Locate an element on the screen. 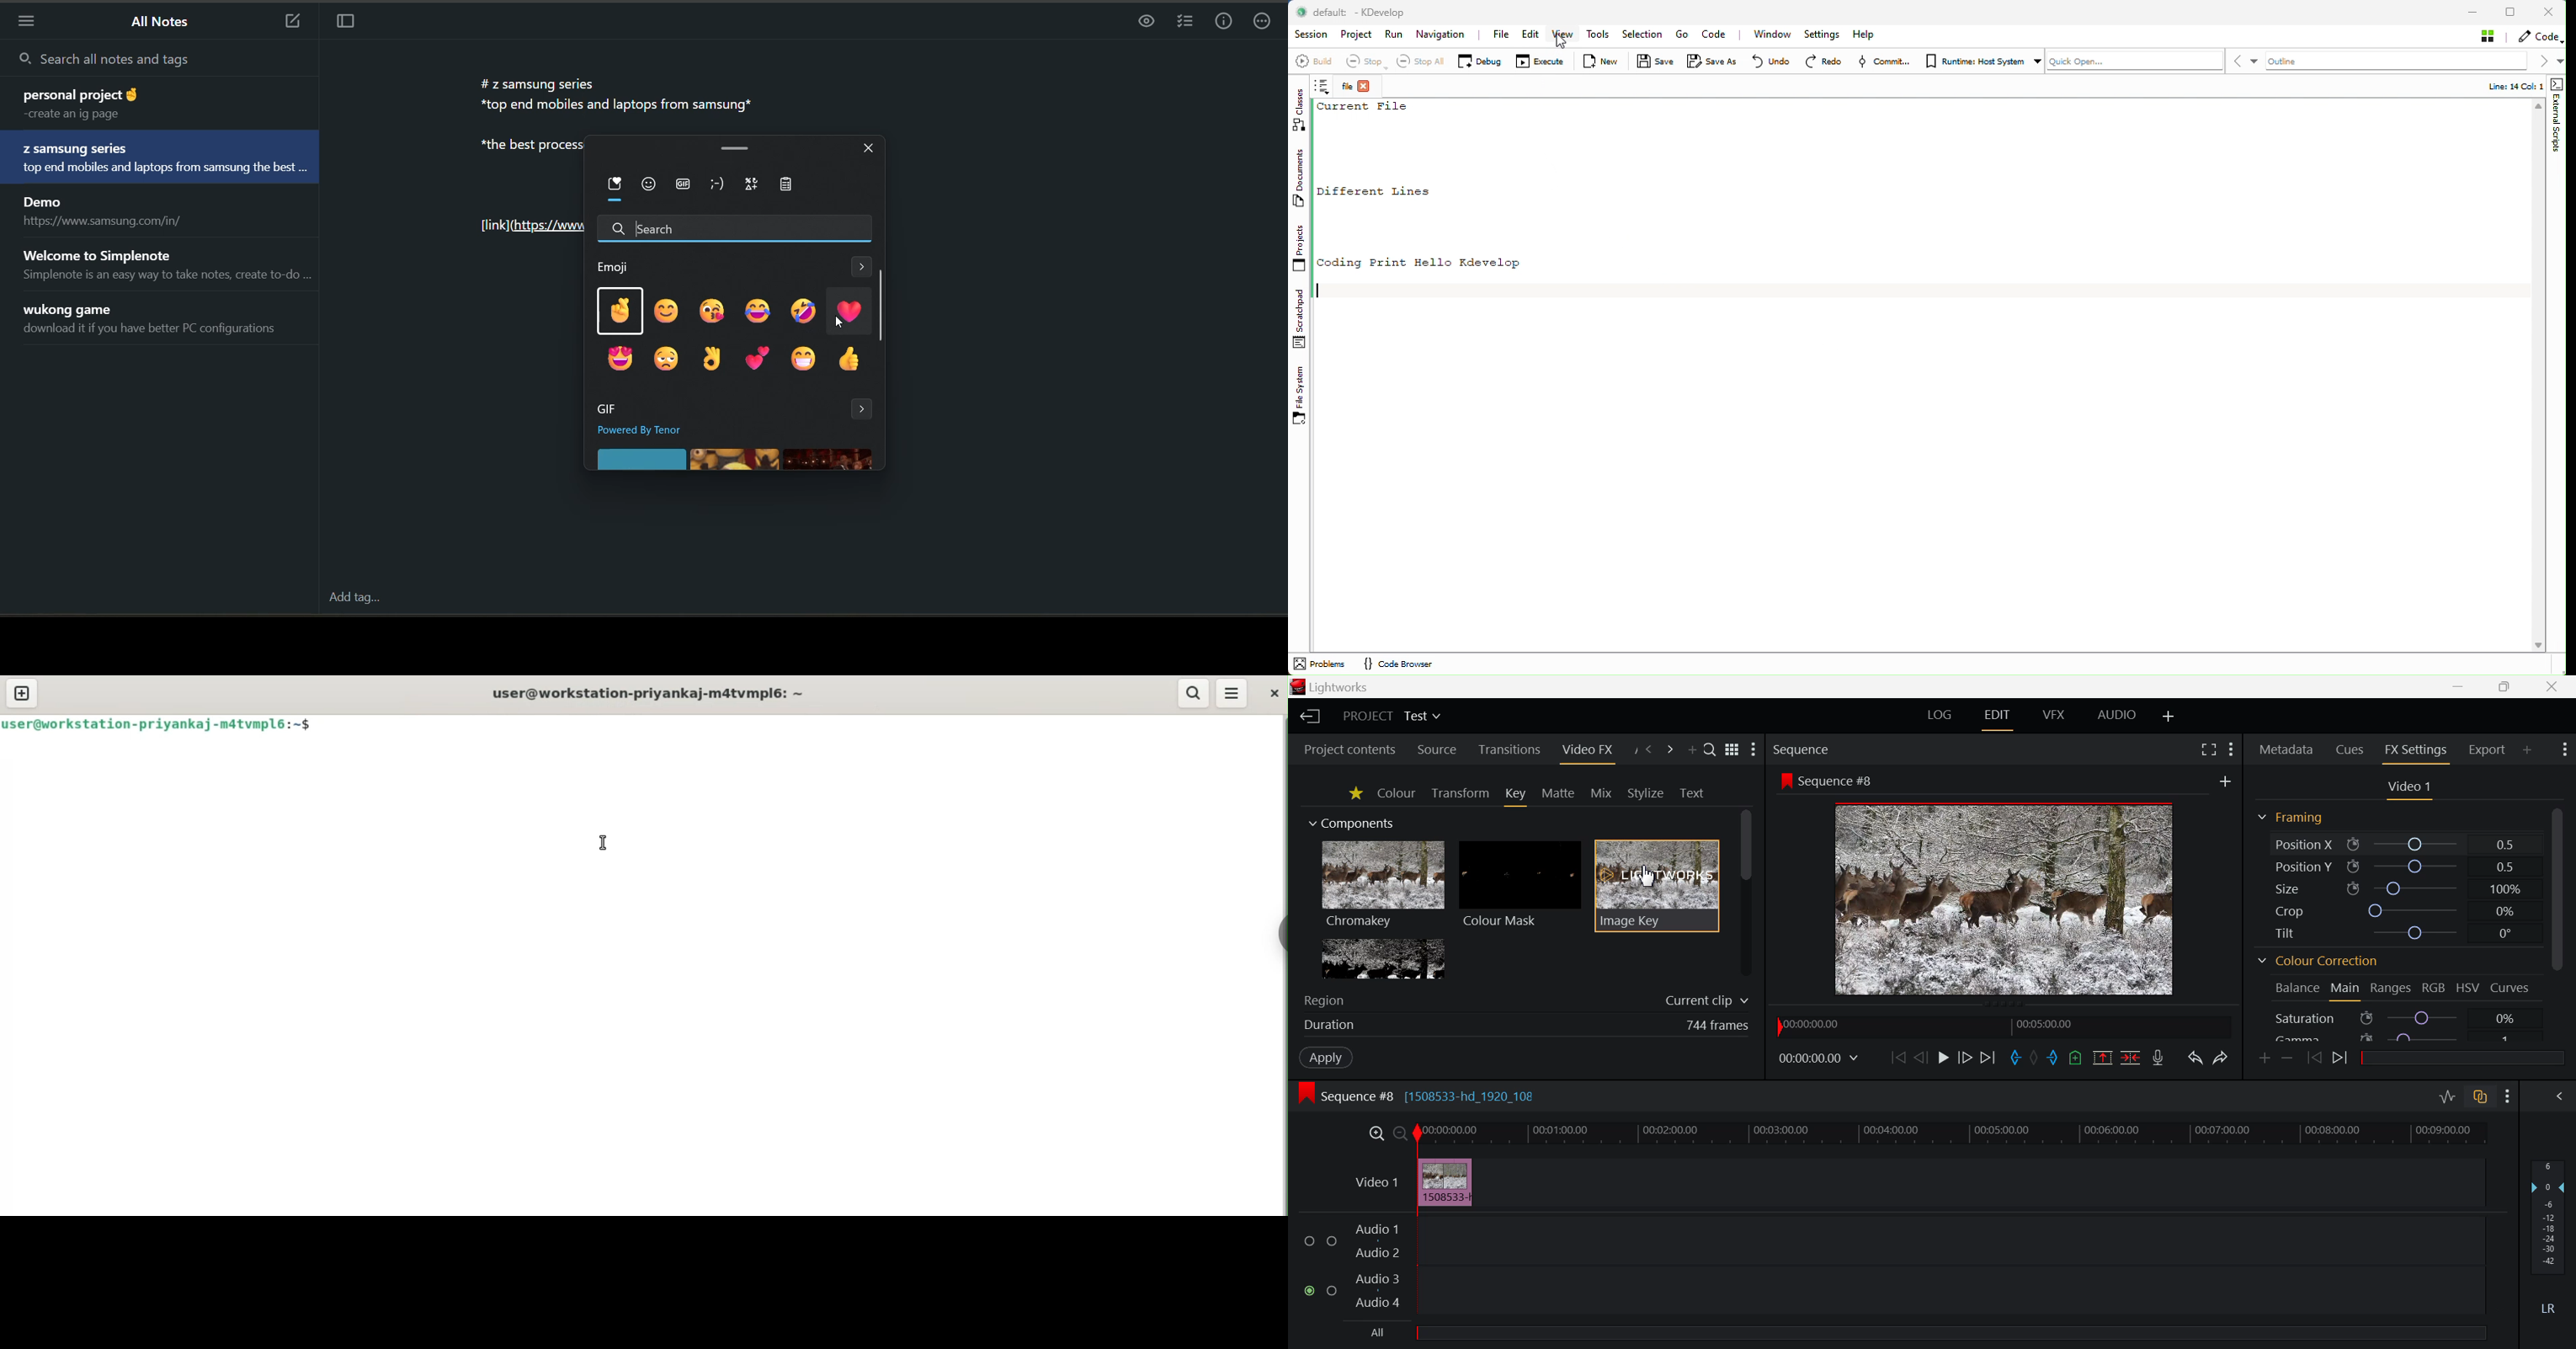 The height and width of the screenshot is (1372, 2576). toggle between list and title view is located at coordinates (1732, 748).